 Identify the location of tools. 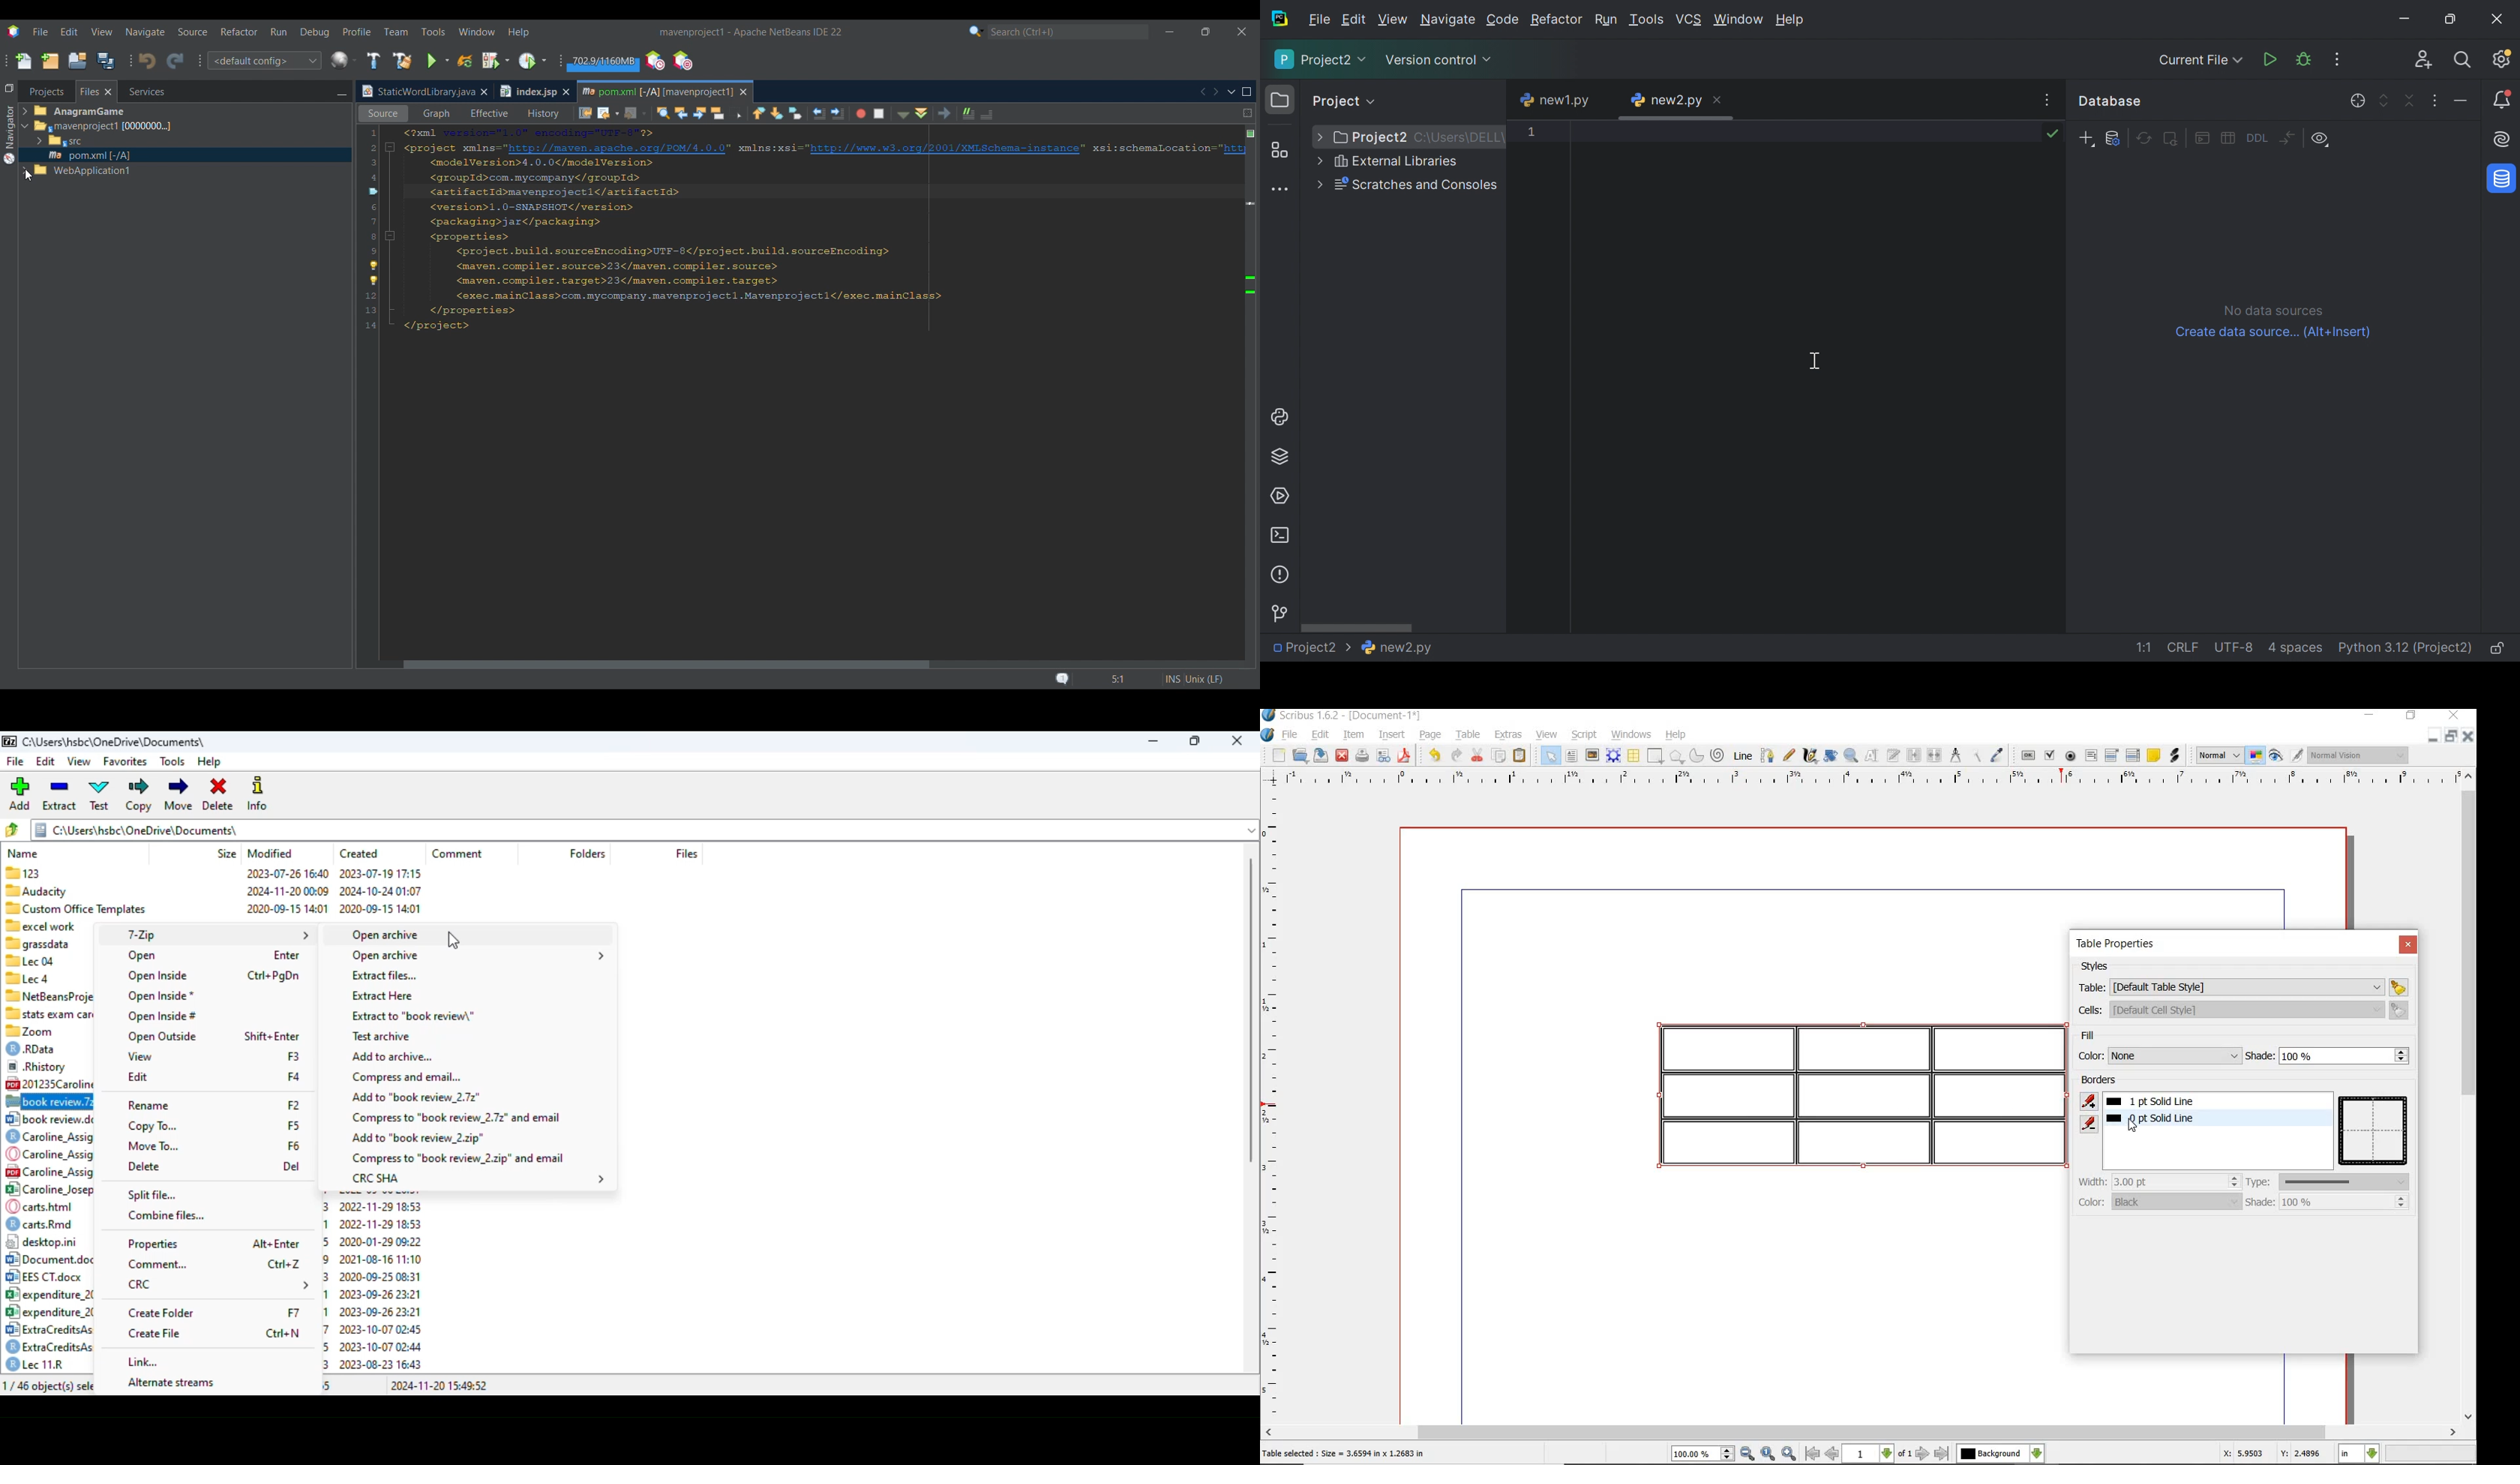
(173, 763).